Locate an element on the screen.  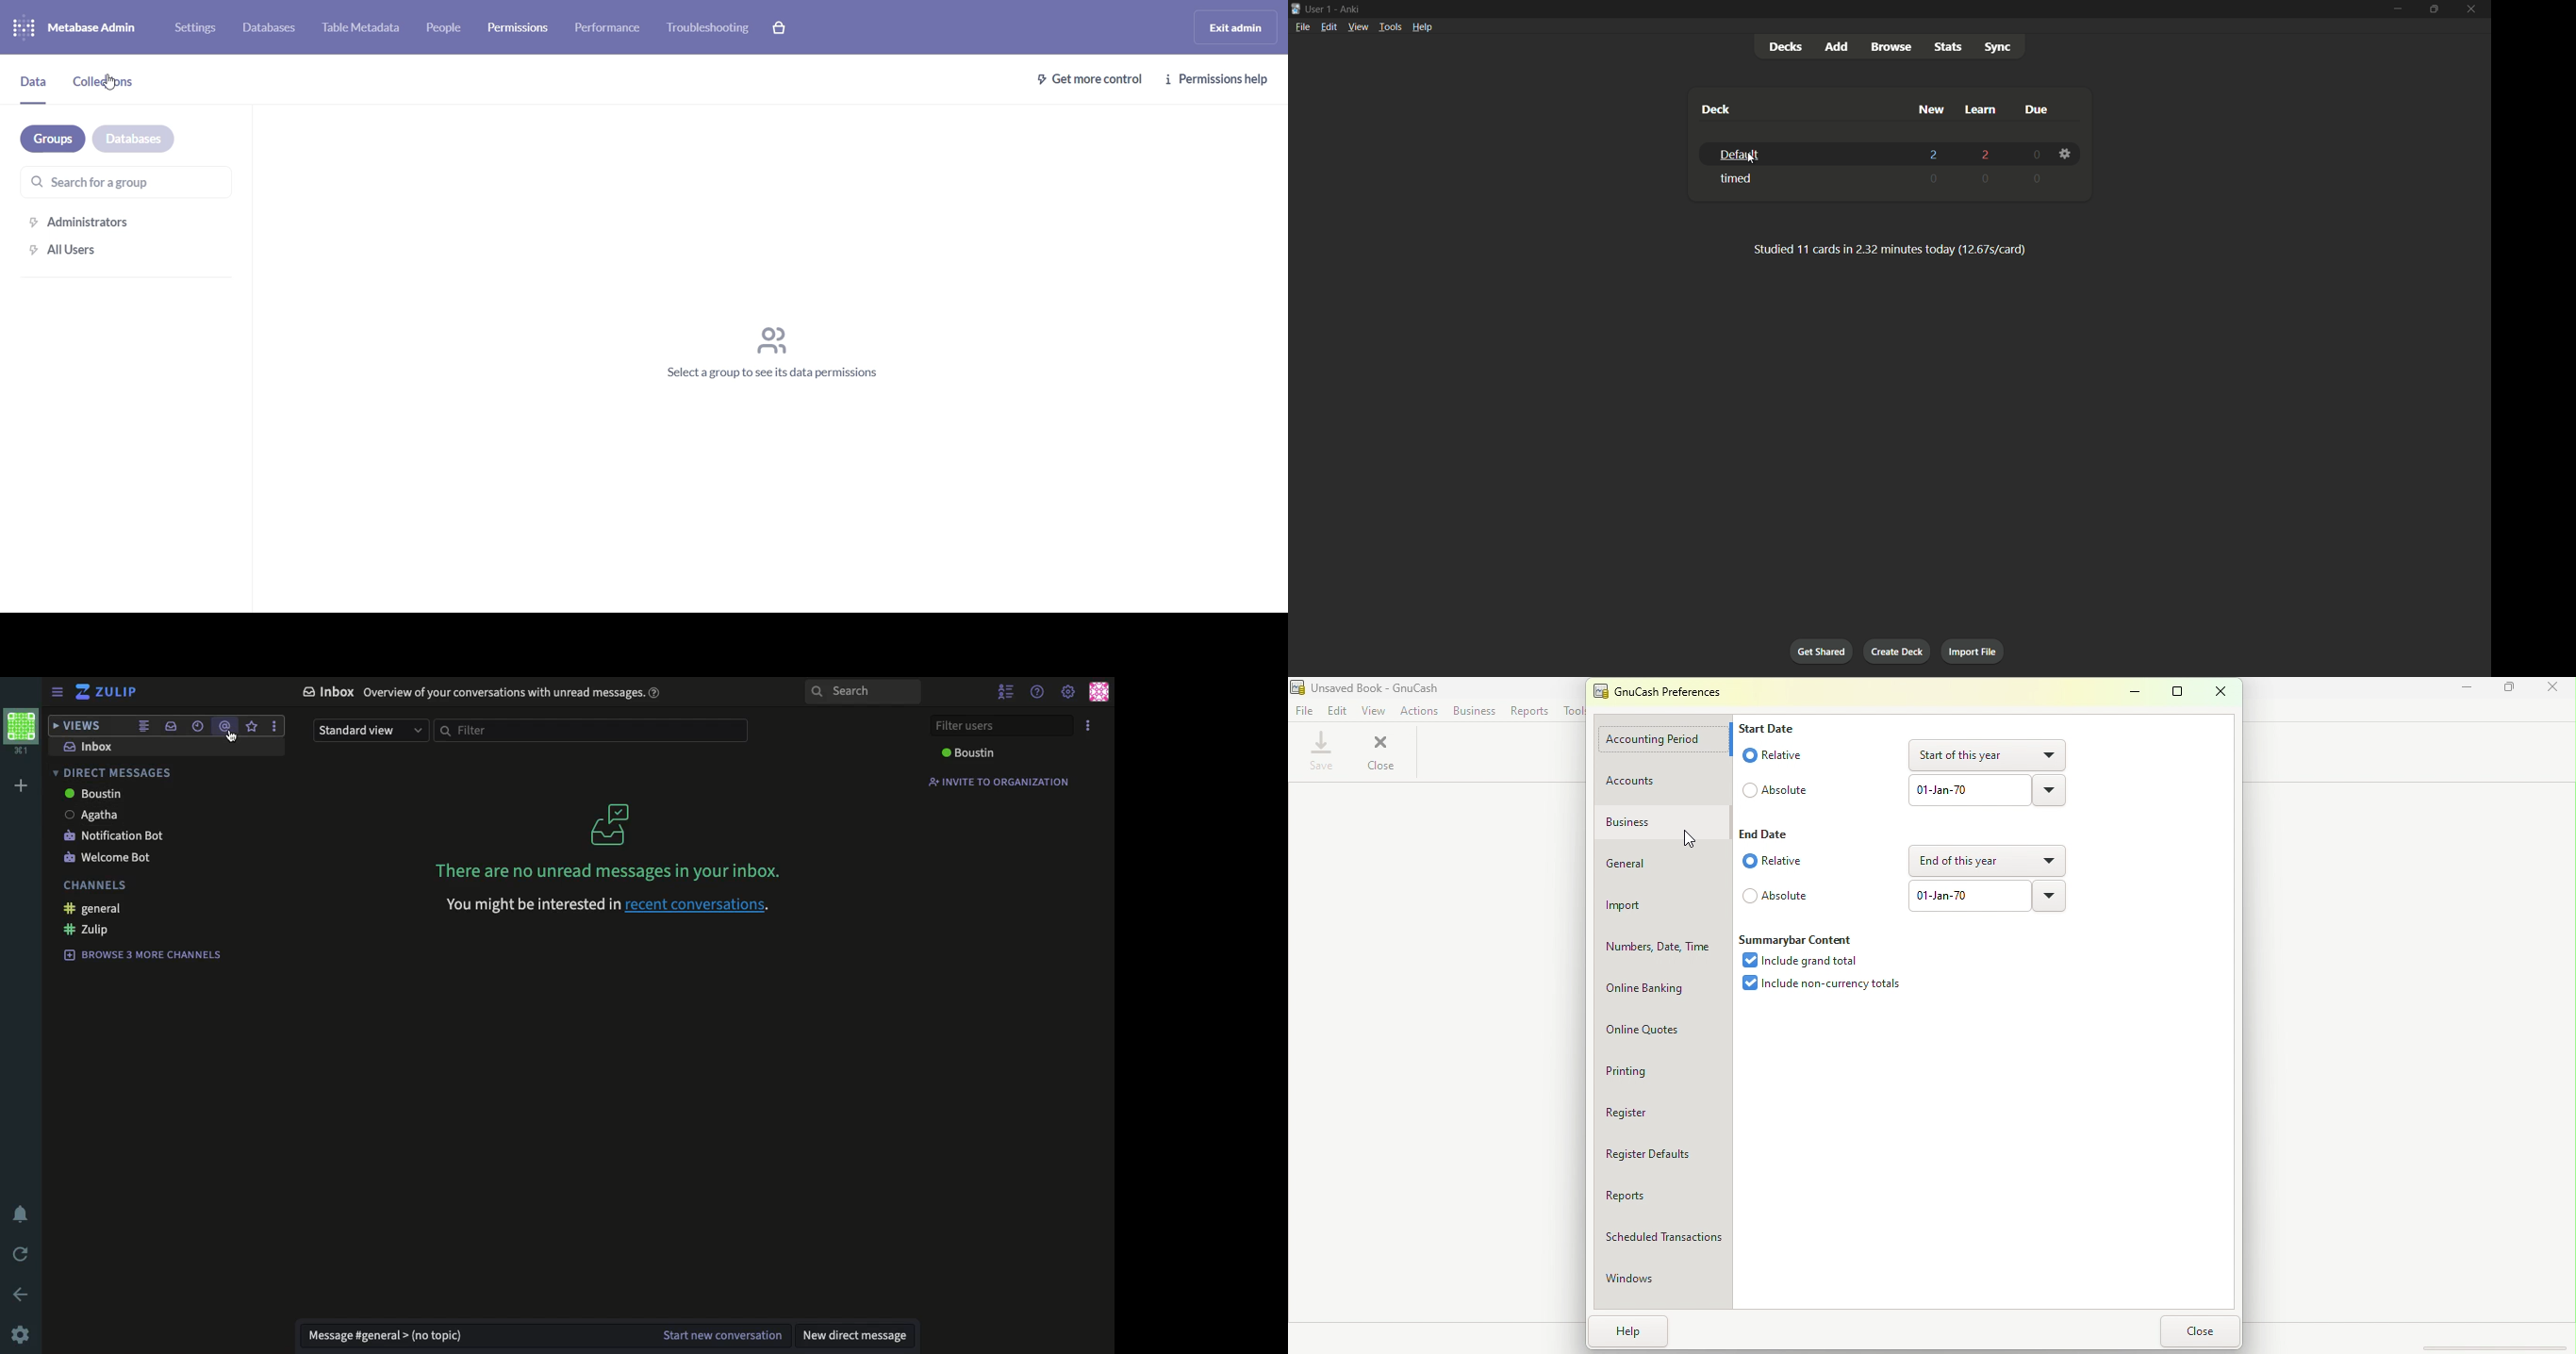
0 is located at coordinates (1992, 179).